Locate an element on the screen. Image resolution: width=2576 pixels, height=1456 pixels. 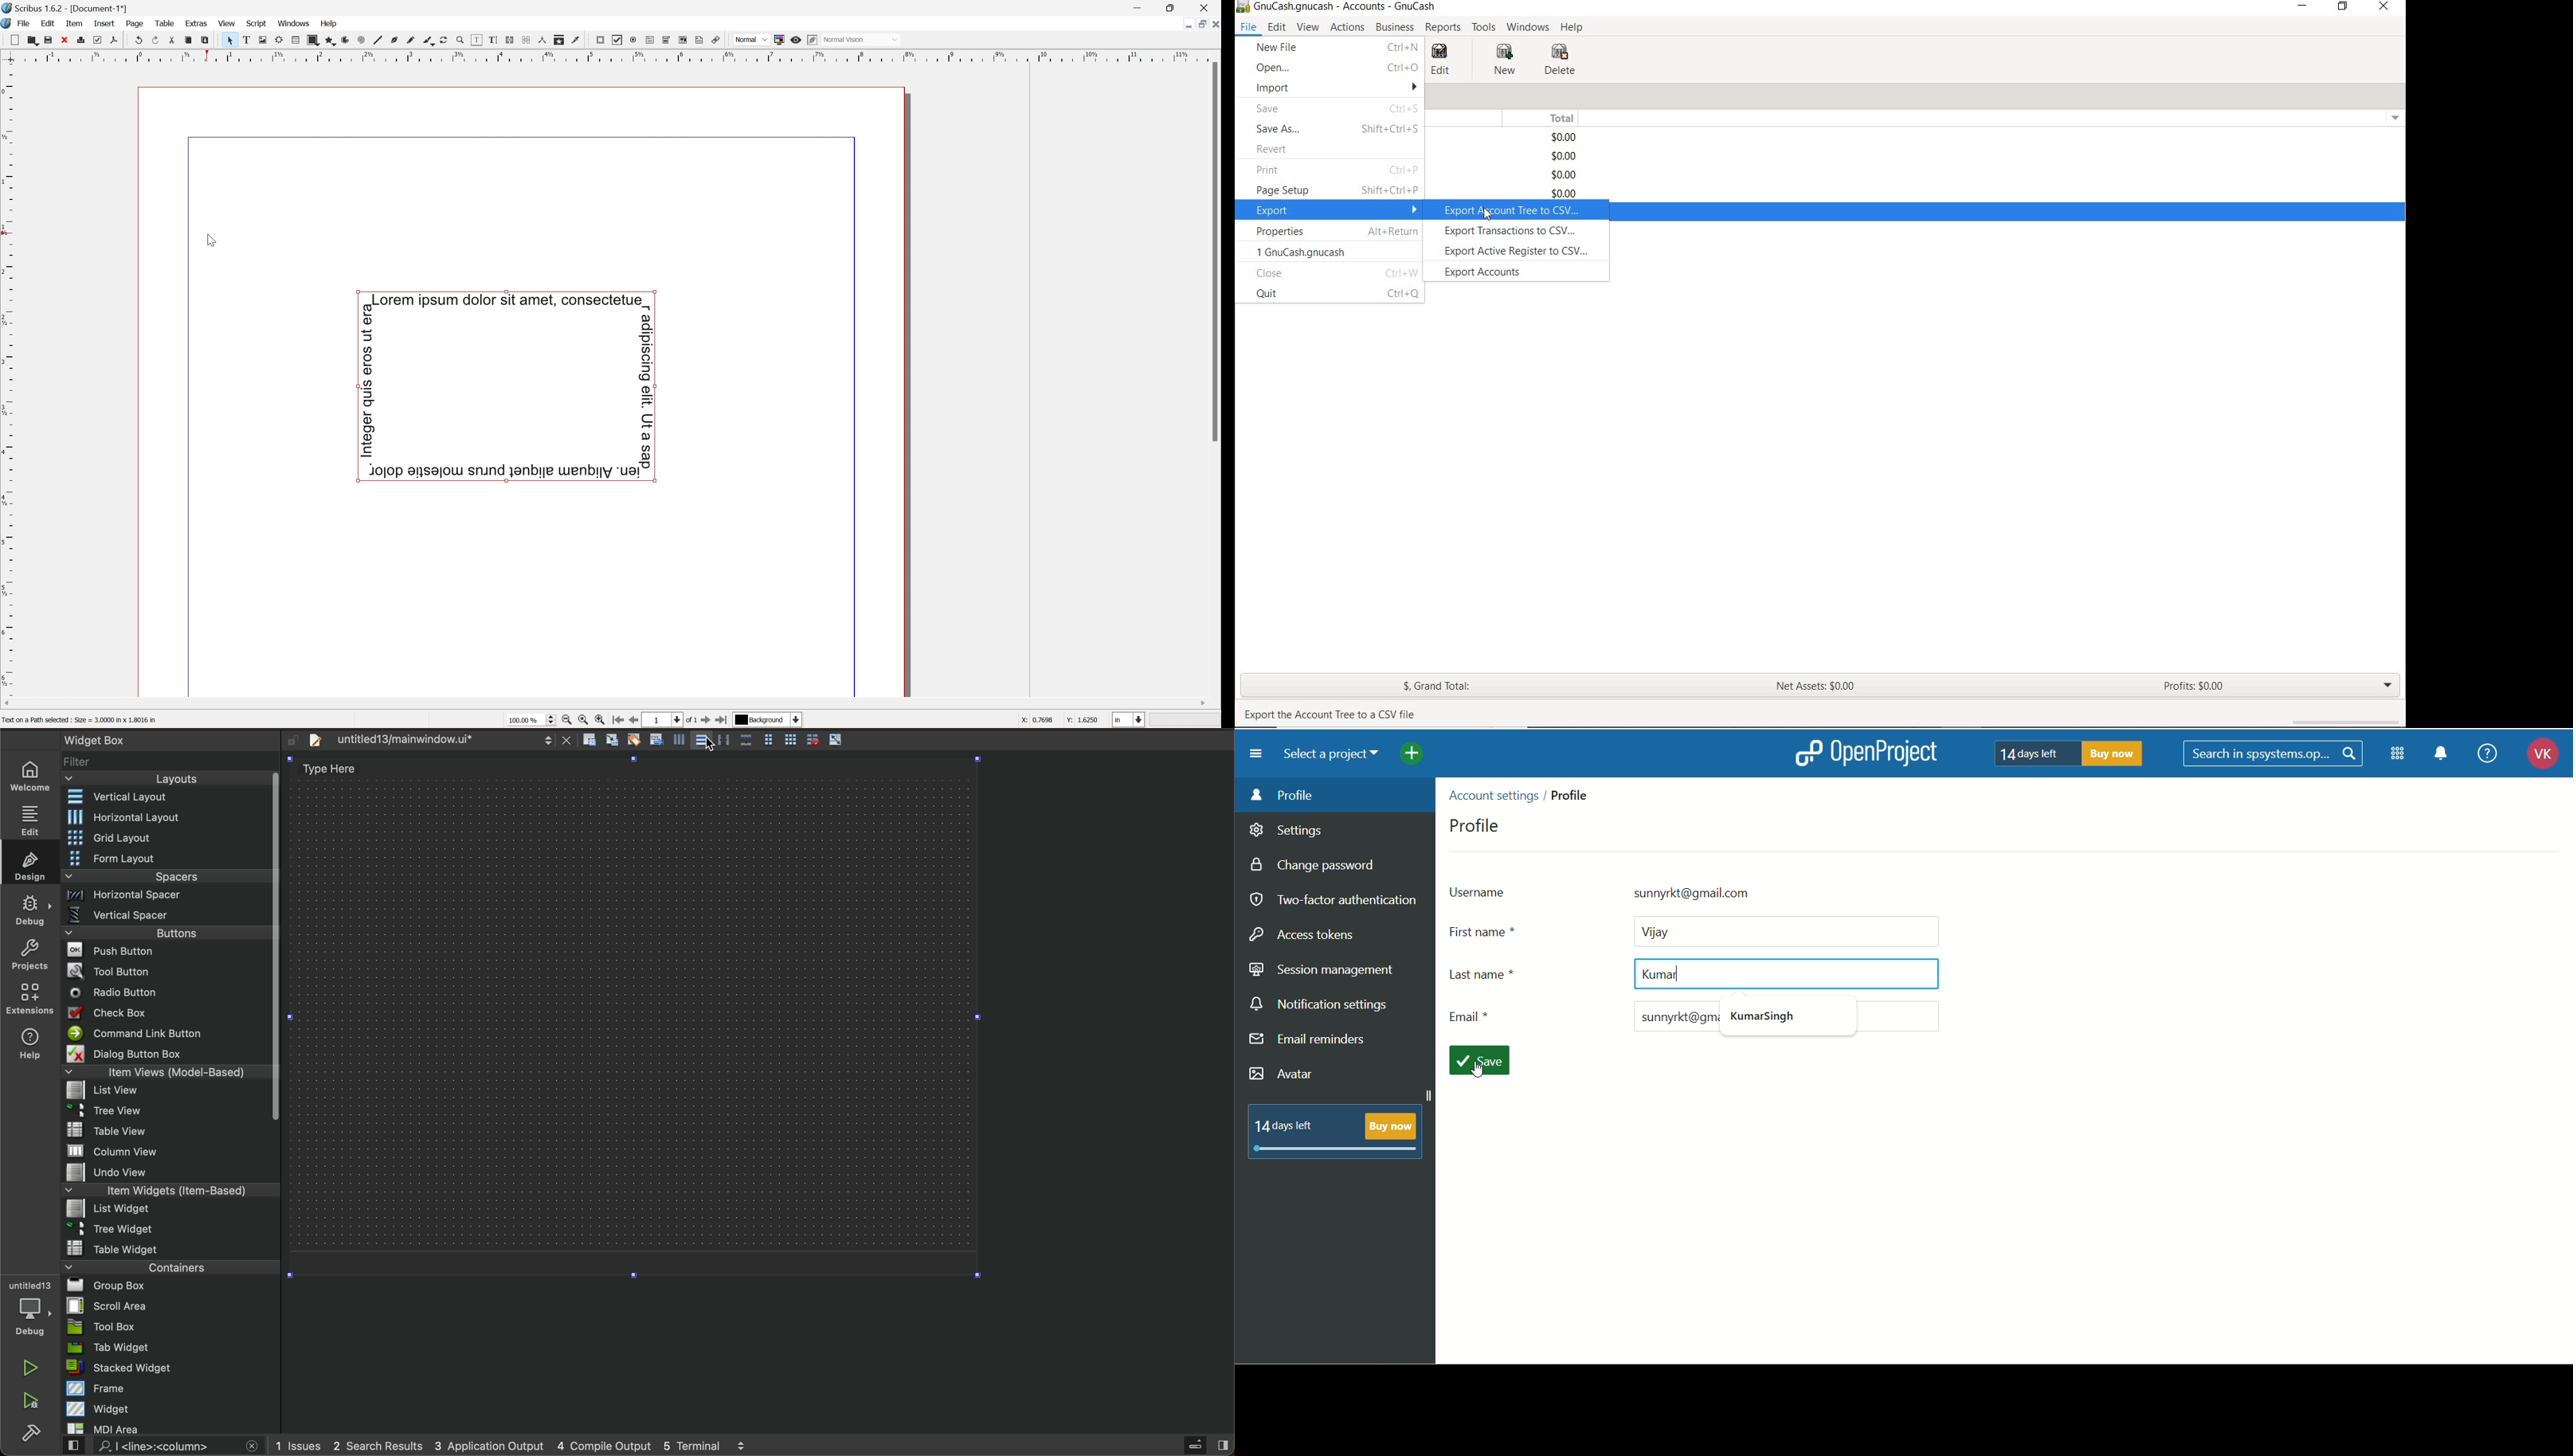
frame is located at coordinates (169, 1389).